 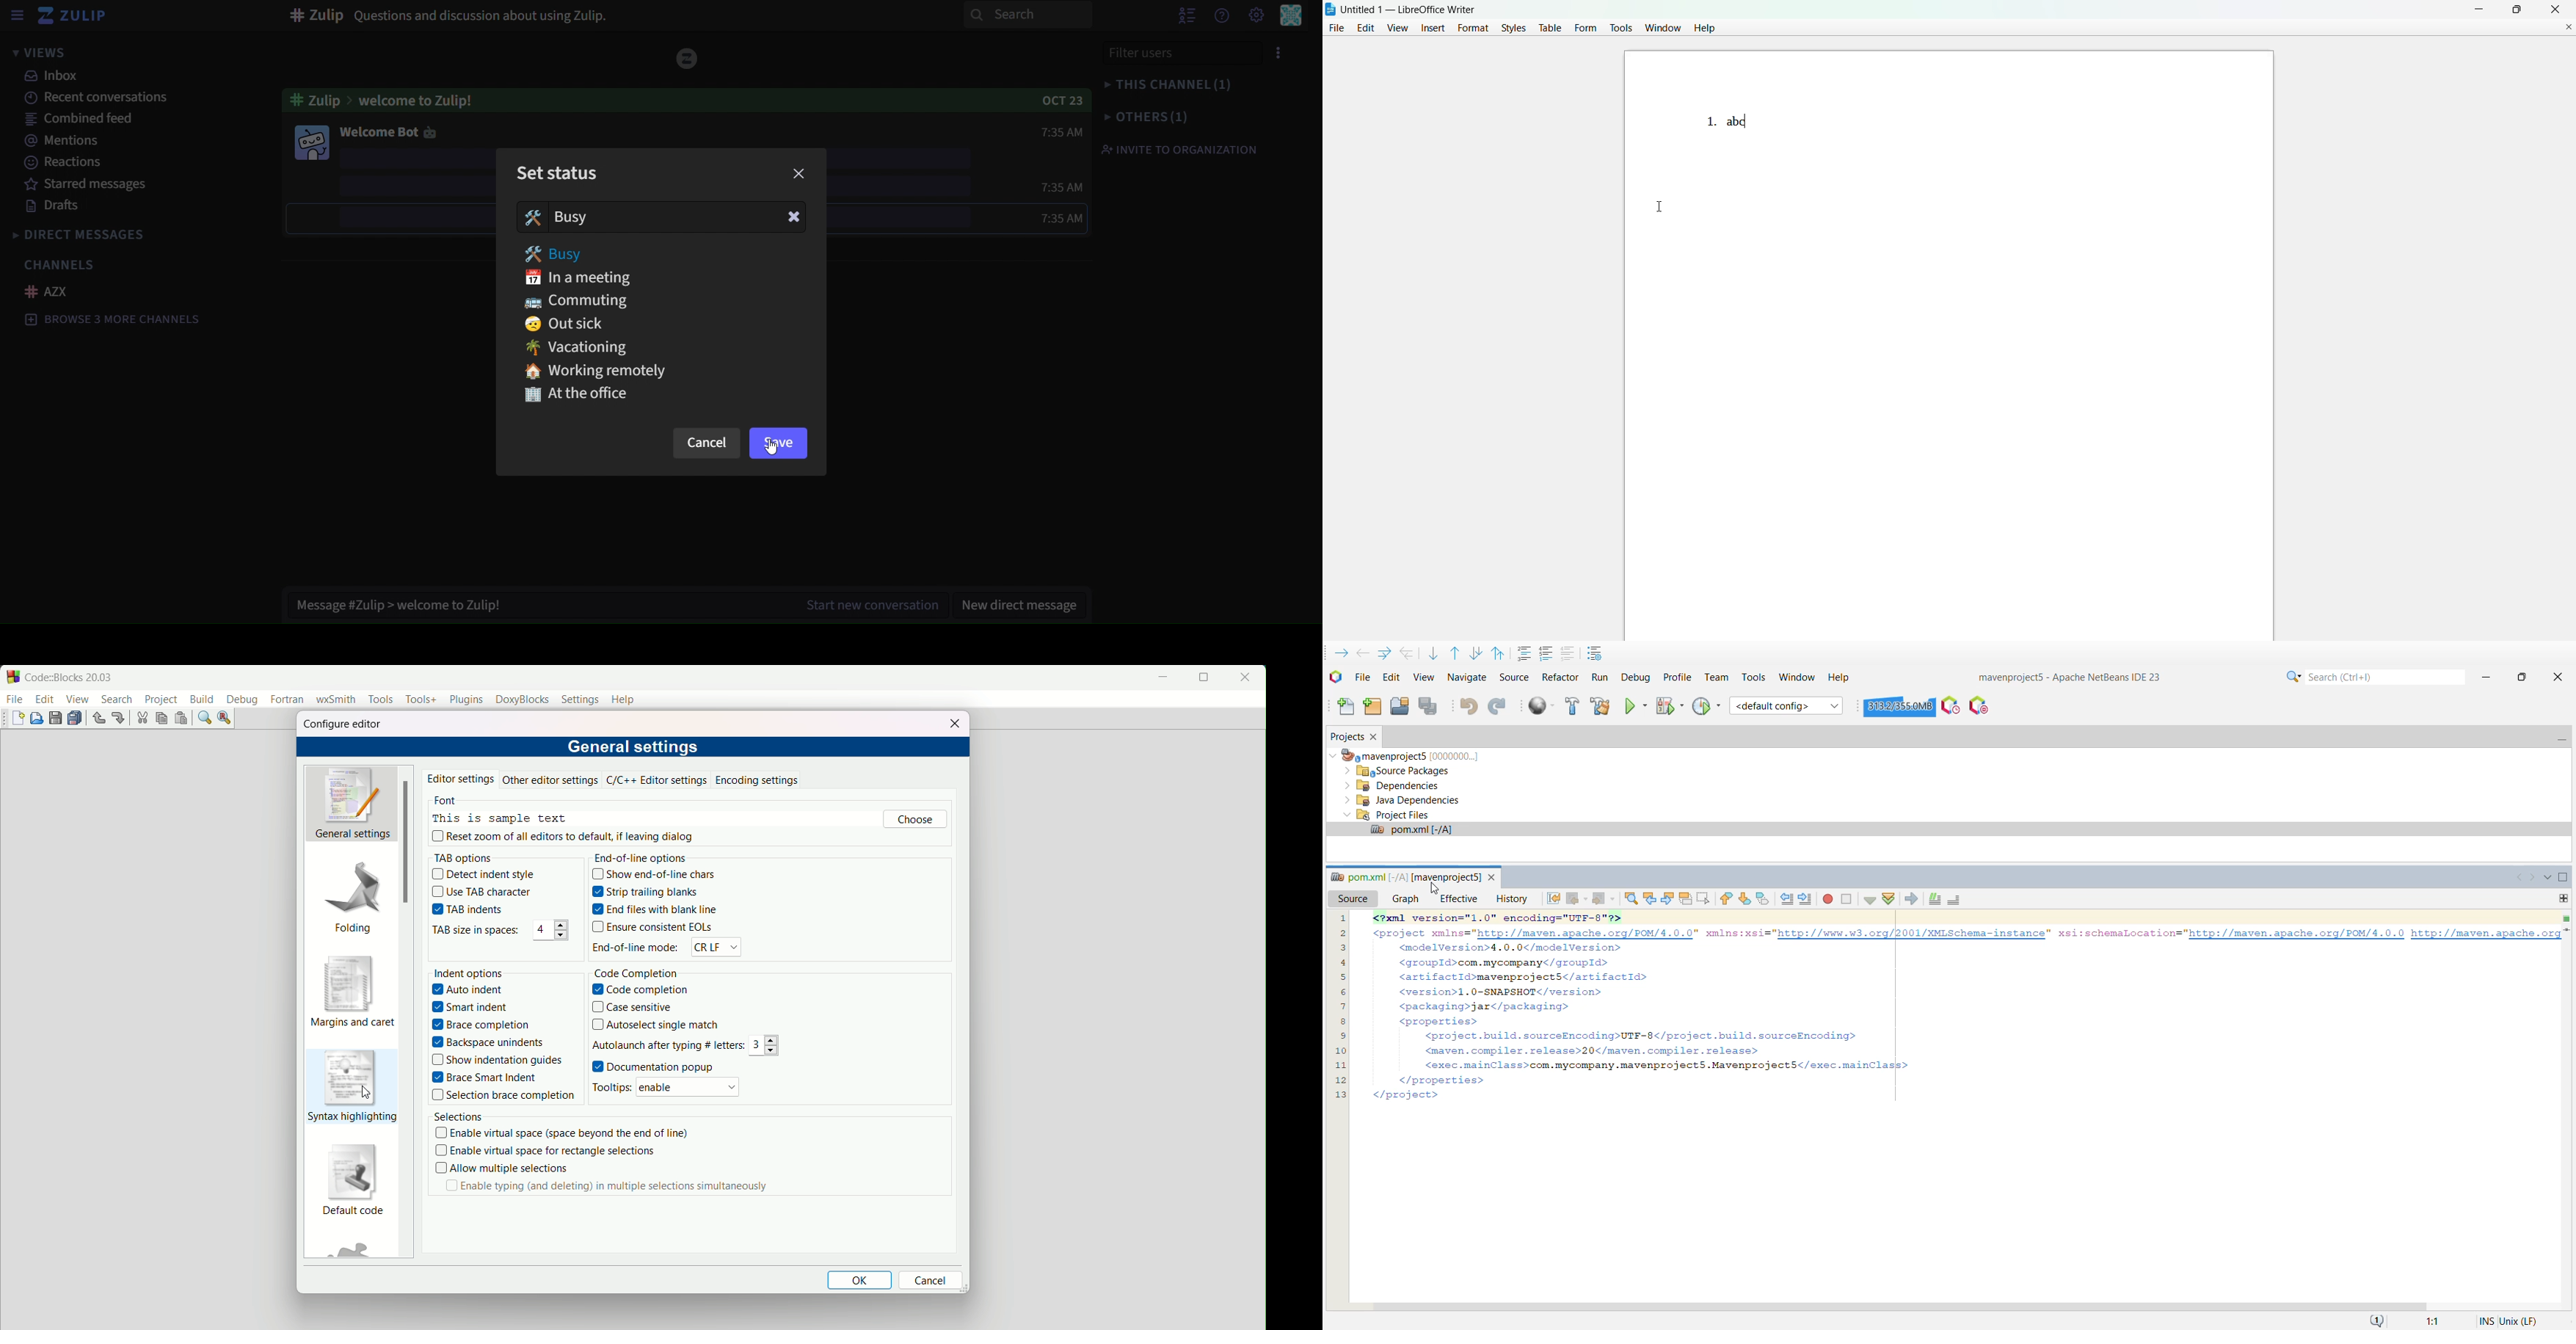 I want to click on fortran, so click(x=287, y=700).